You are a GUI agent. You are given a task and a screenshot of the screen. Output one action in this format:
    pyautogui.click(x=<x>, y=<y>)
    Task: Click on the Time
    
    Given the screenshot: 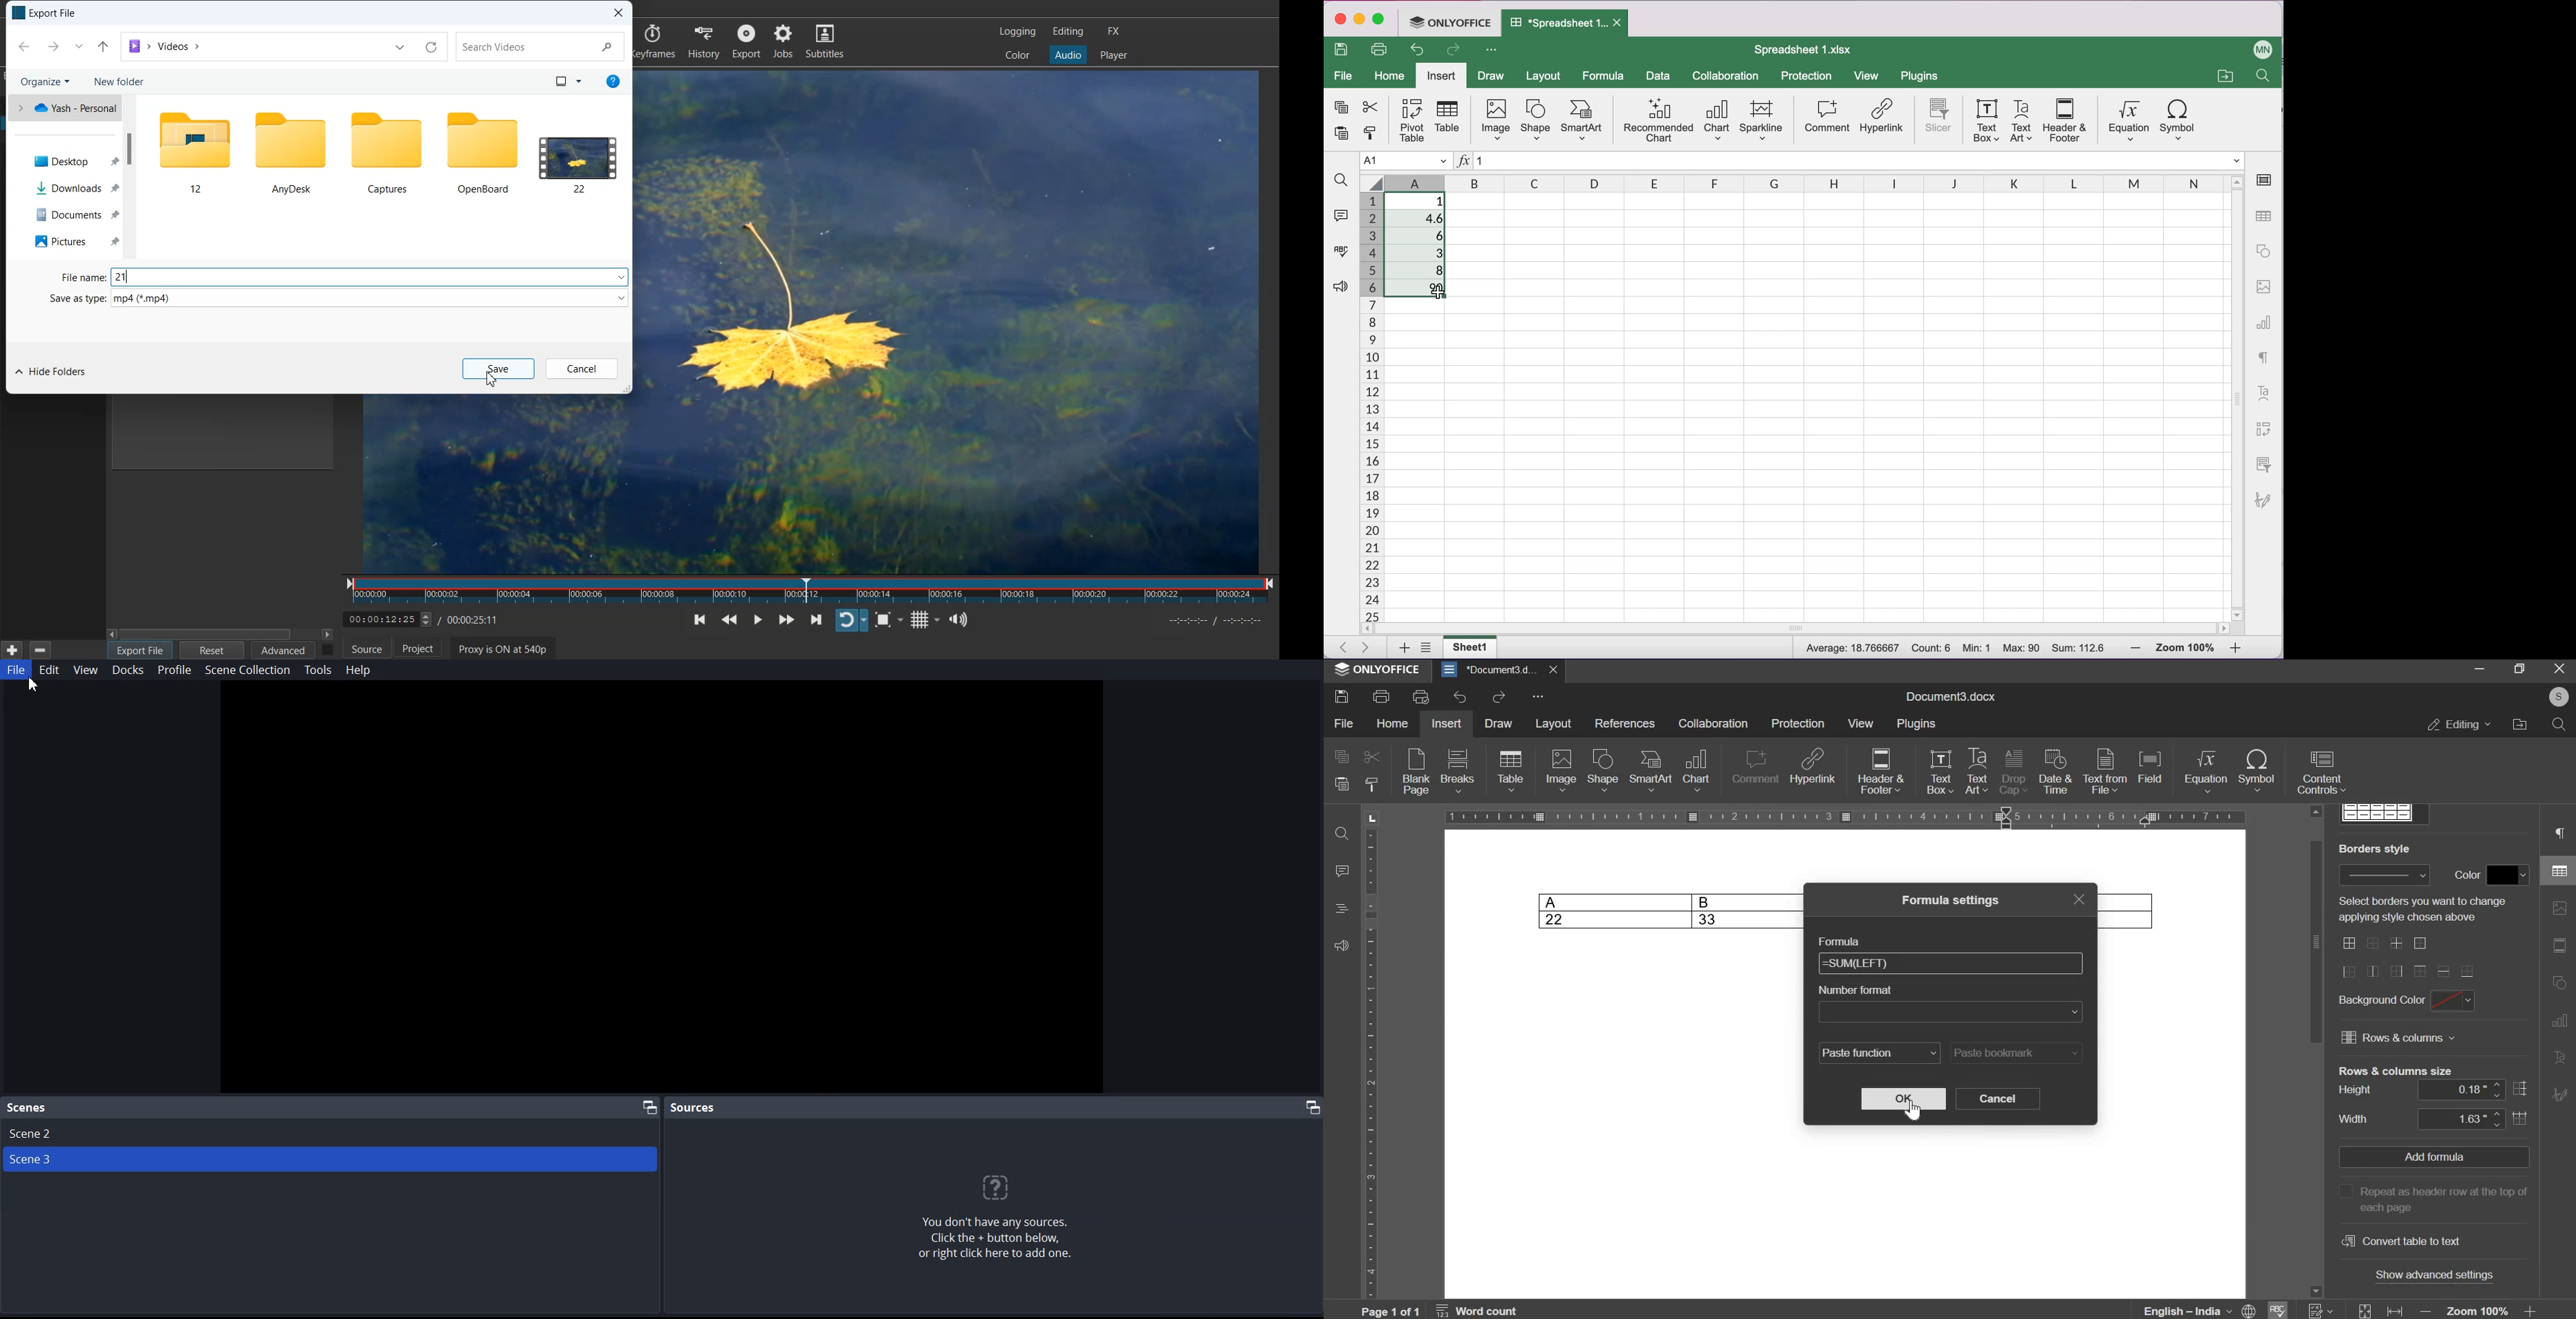 What is the action you would take?
    pyautogui.click(x=426, y=618)
    